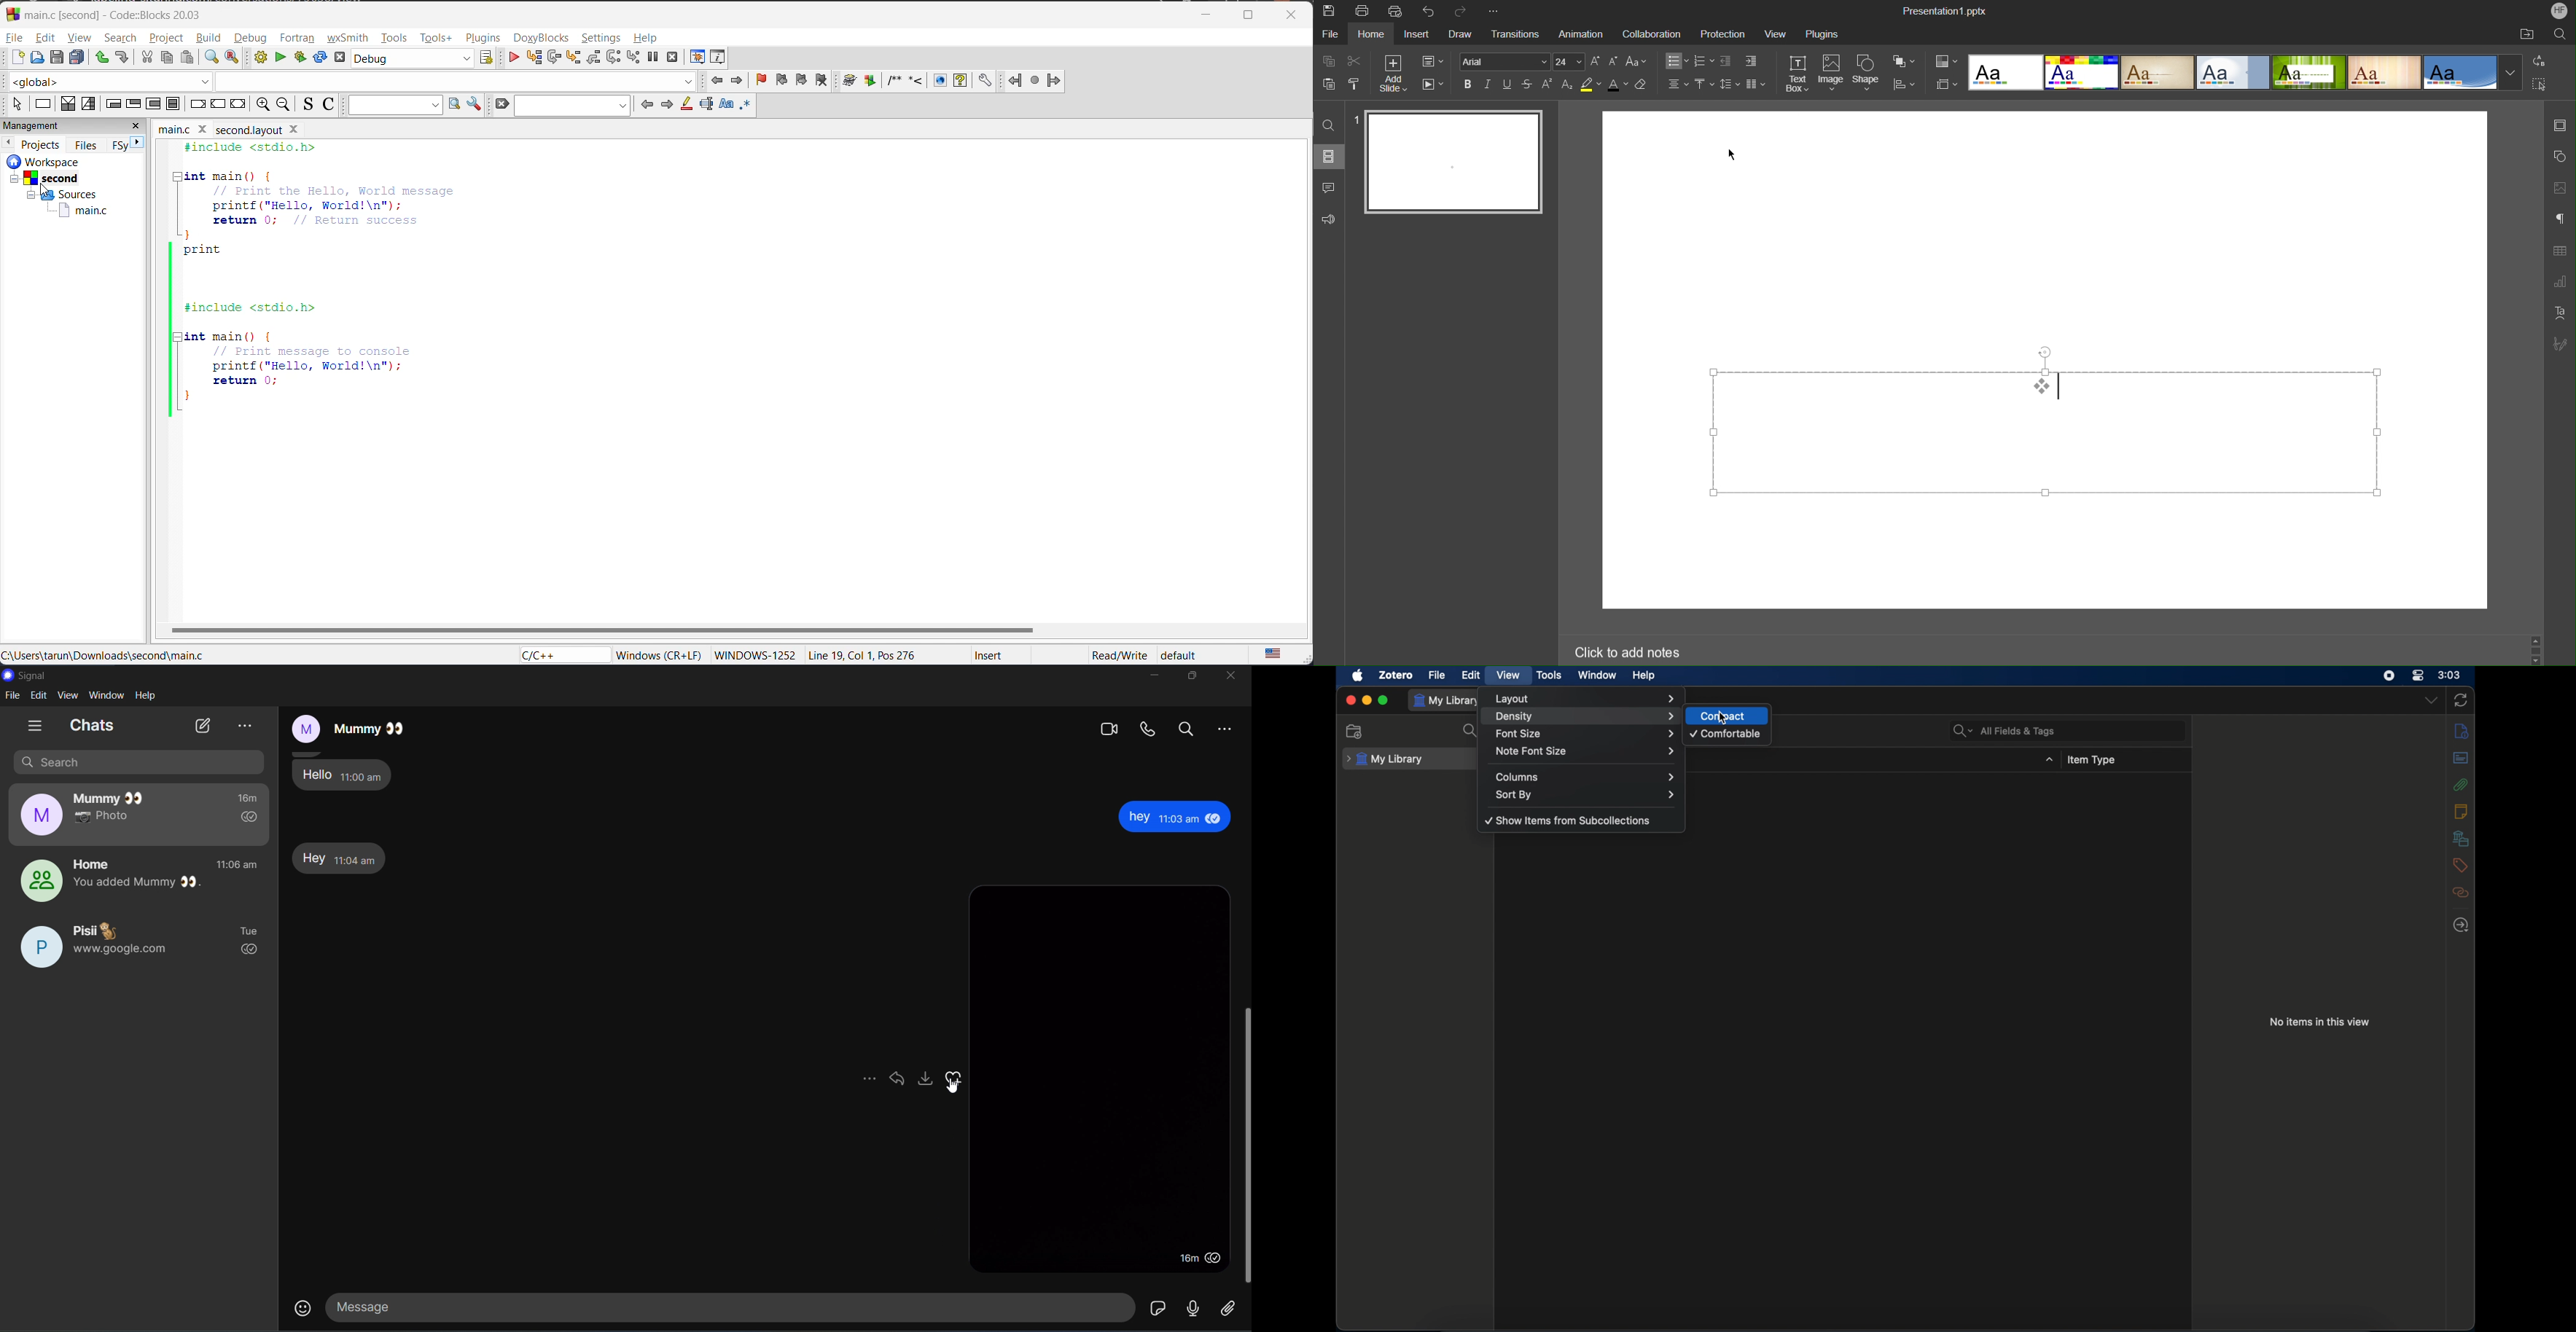 The height and width of the screenshot is (1344, 2576). Describe the element at coordinates (1351, 700) in the screenshot. I see `close` at that location.